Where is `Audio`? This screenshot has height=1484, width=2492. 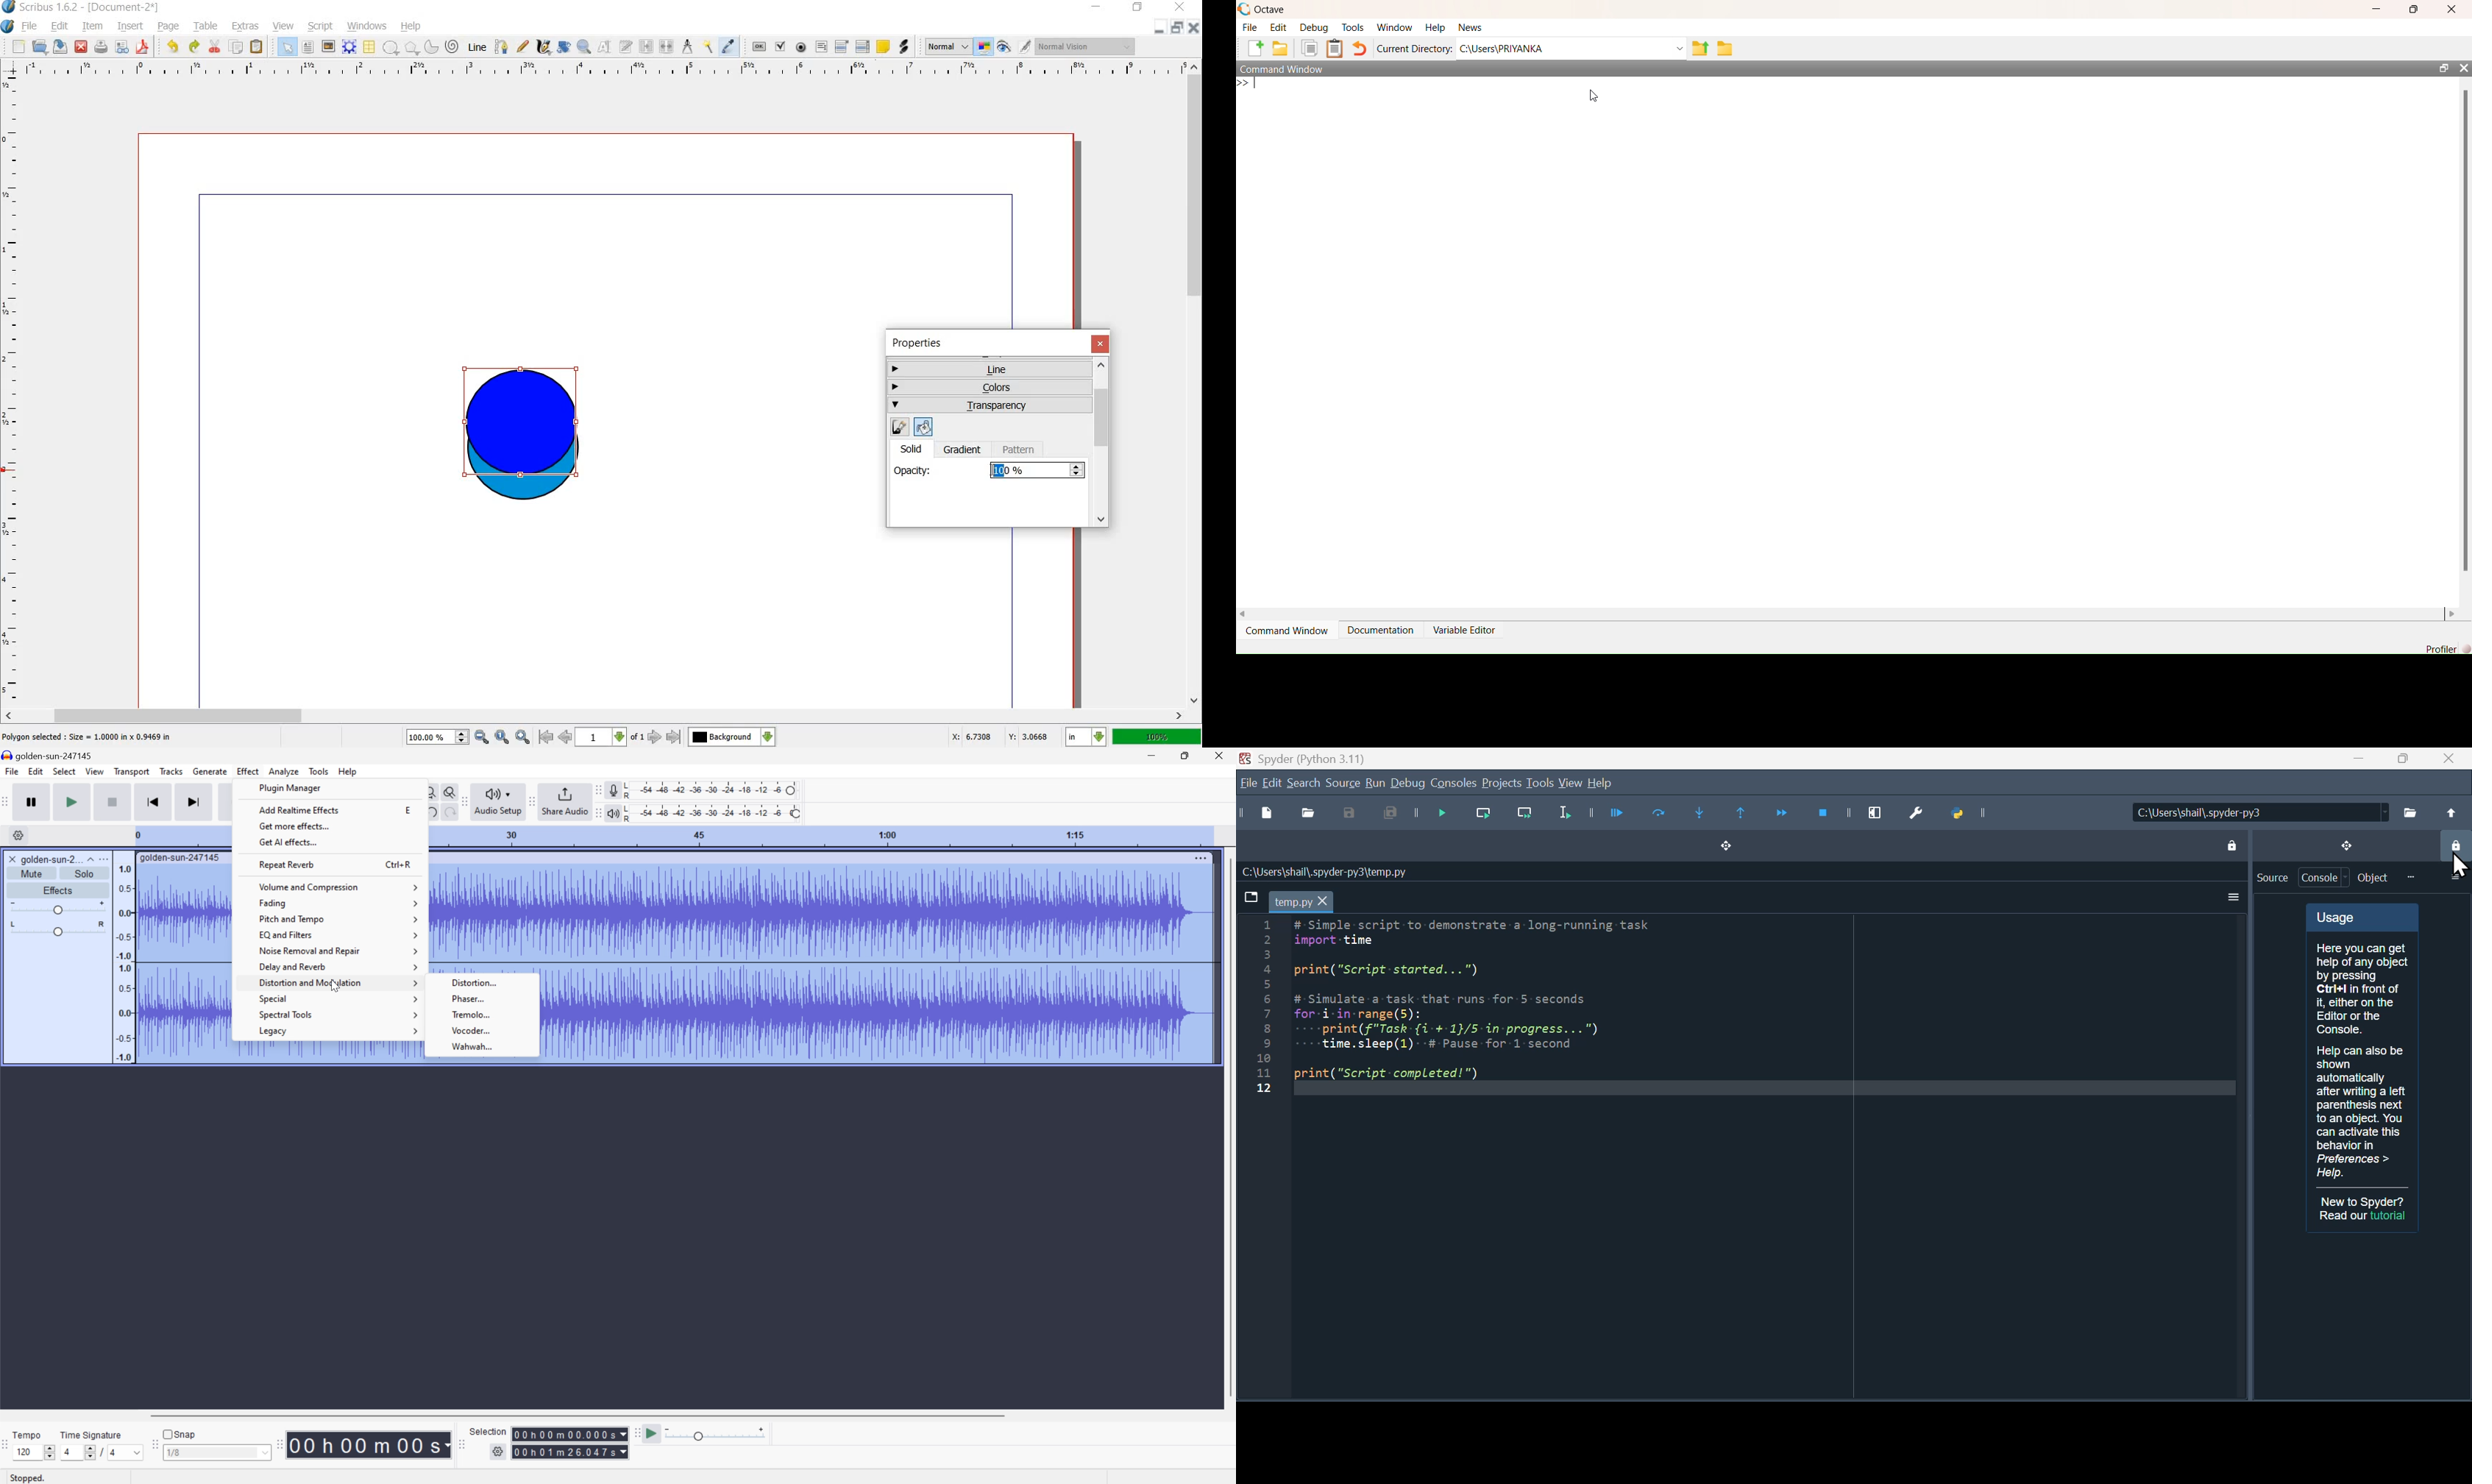 Audio is located at coordinates (878, 964).